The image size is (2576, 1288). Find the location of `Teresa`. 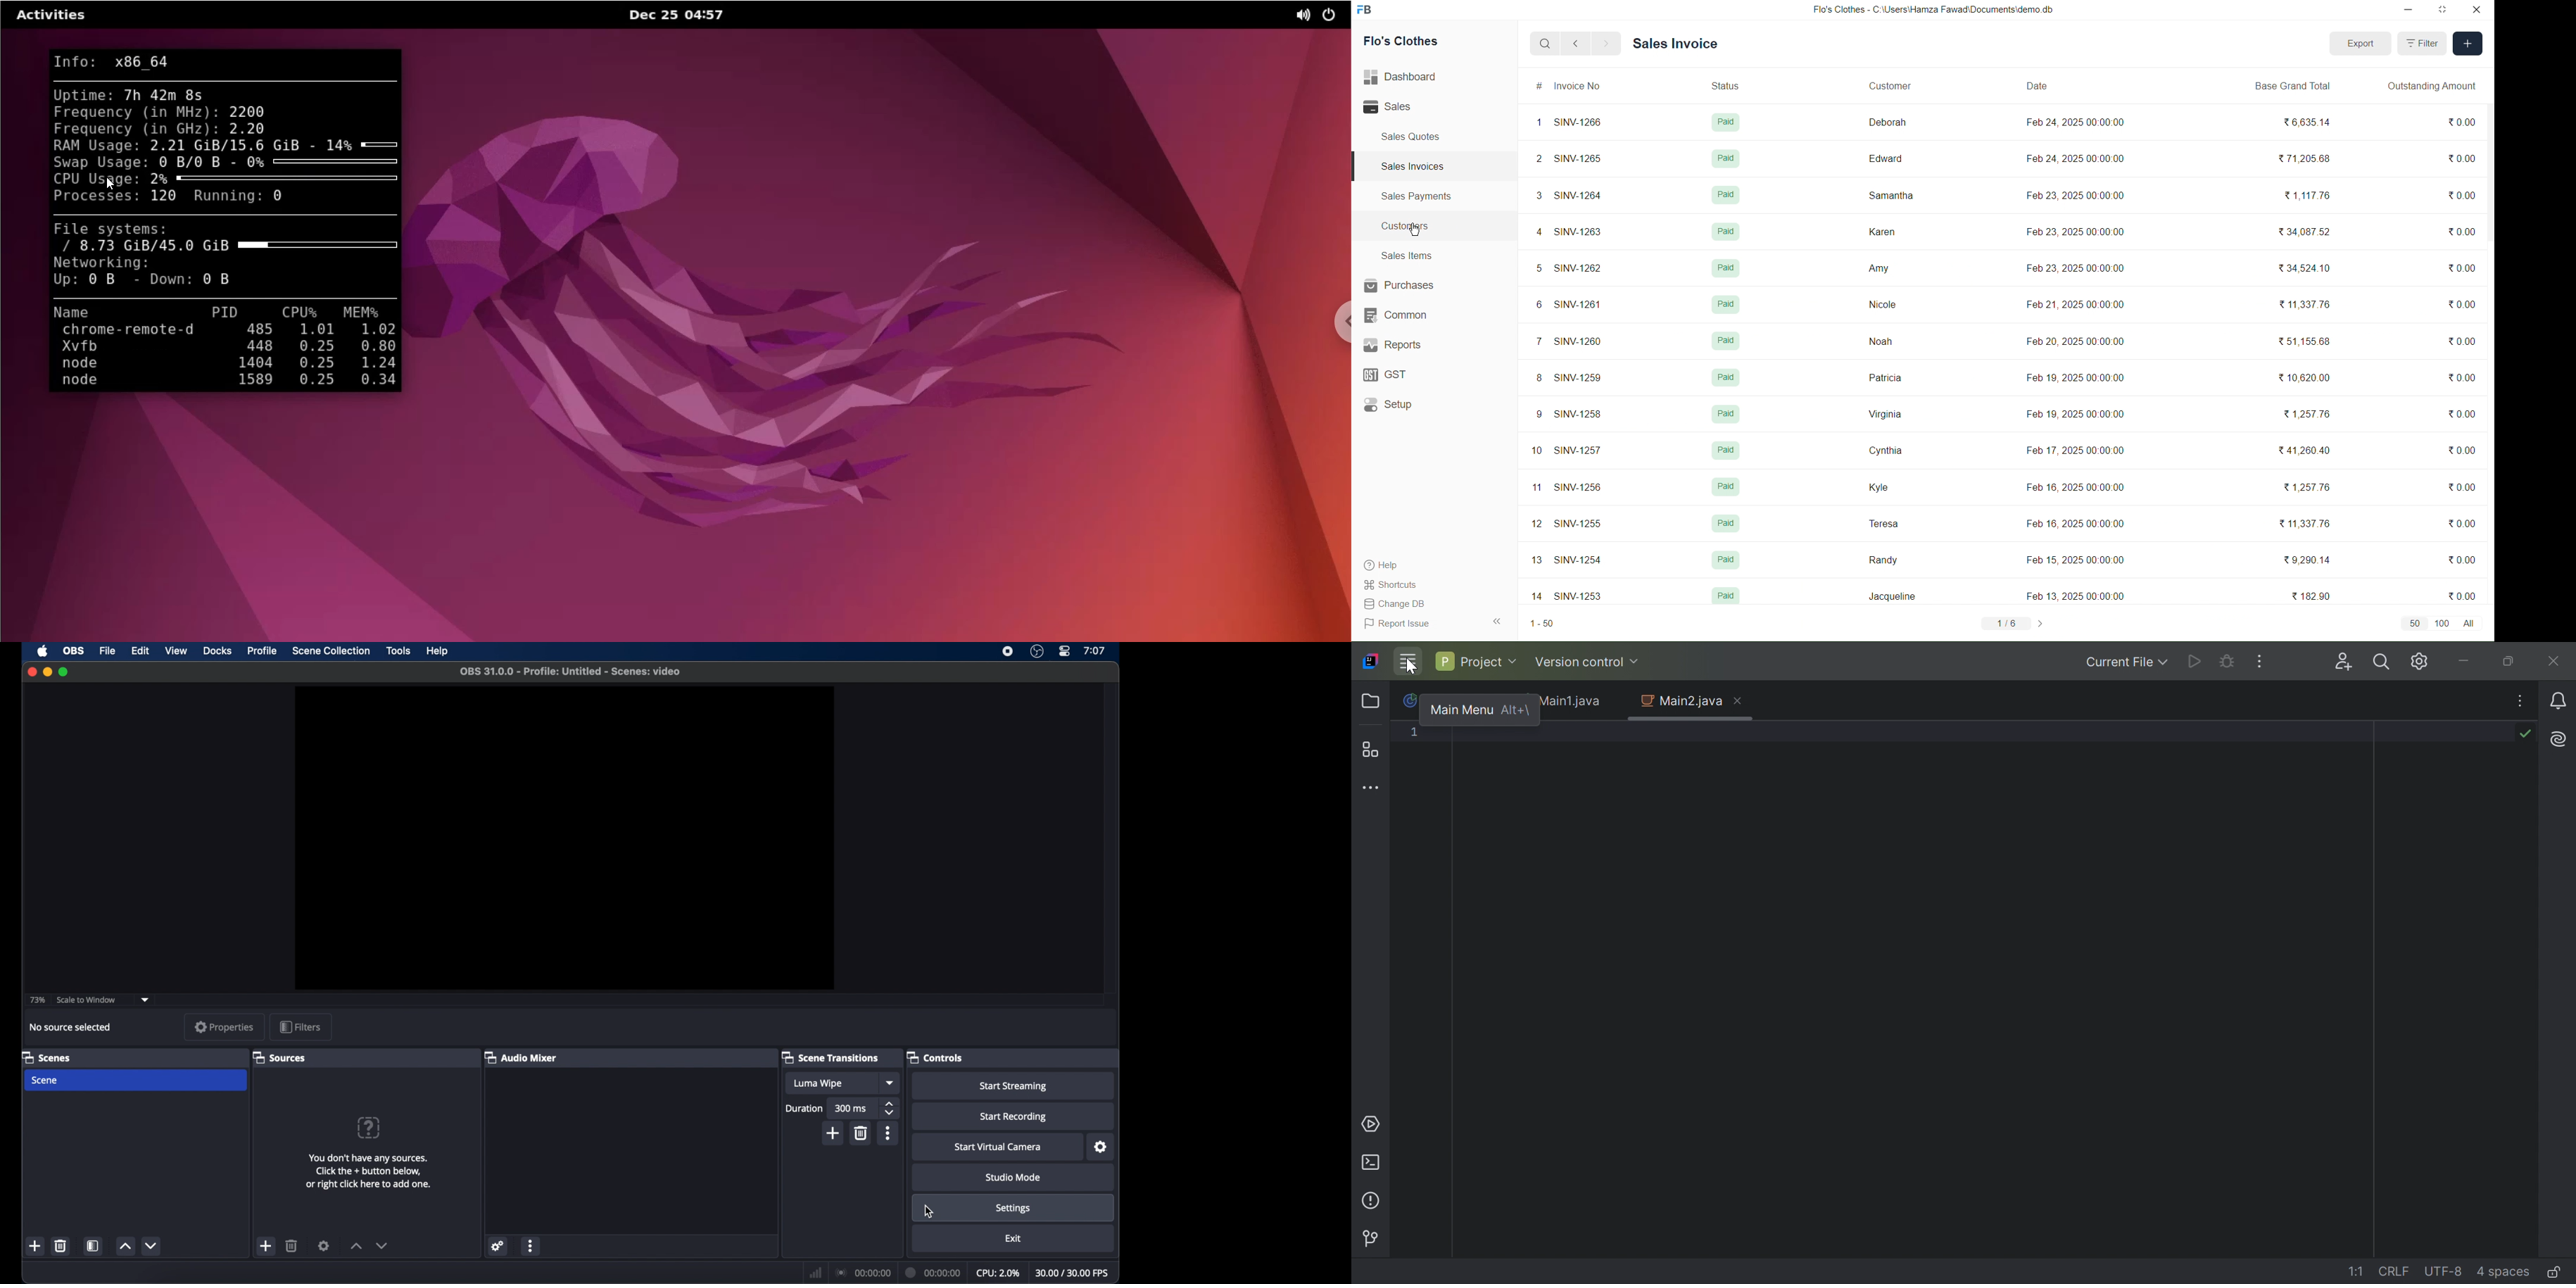

Teresa is located at coordinates (1883, 523).